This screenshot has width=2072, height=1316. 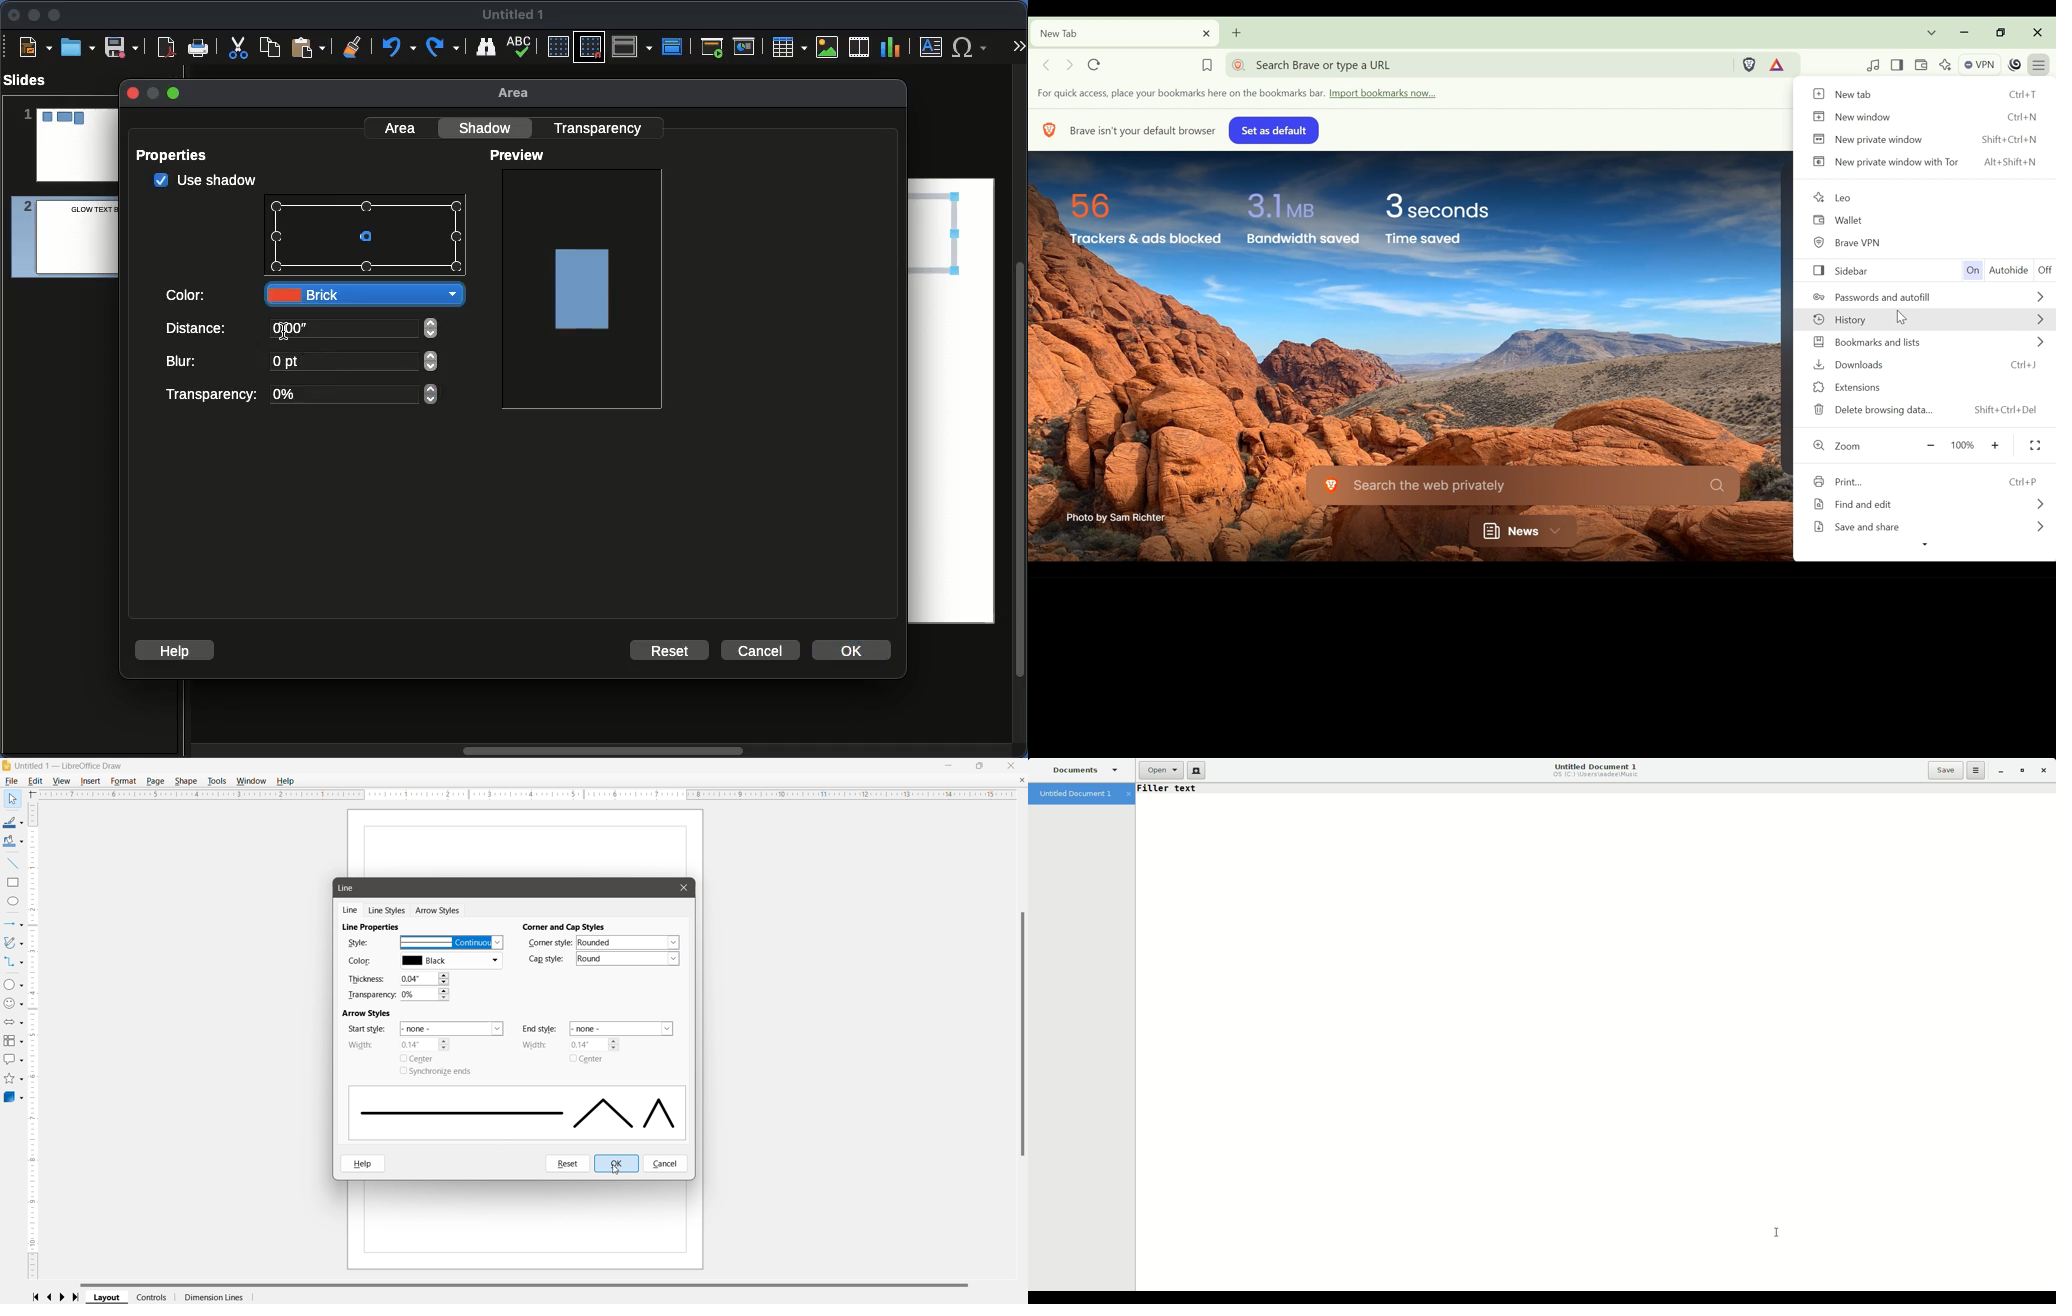 I want to click on Current slide, so click(x=747, y=47).